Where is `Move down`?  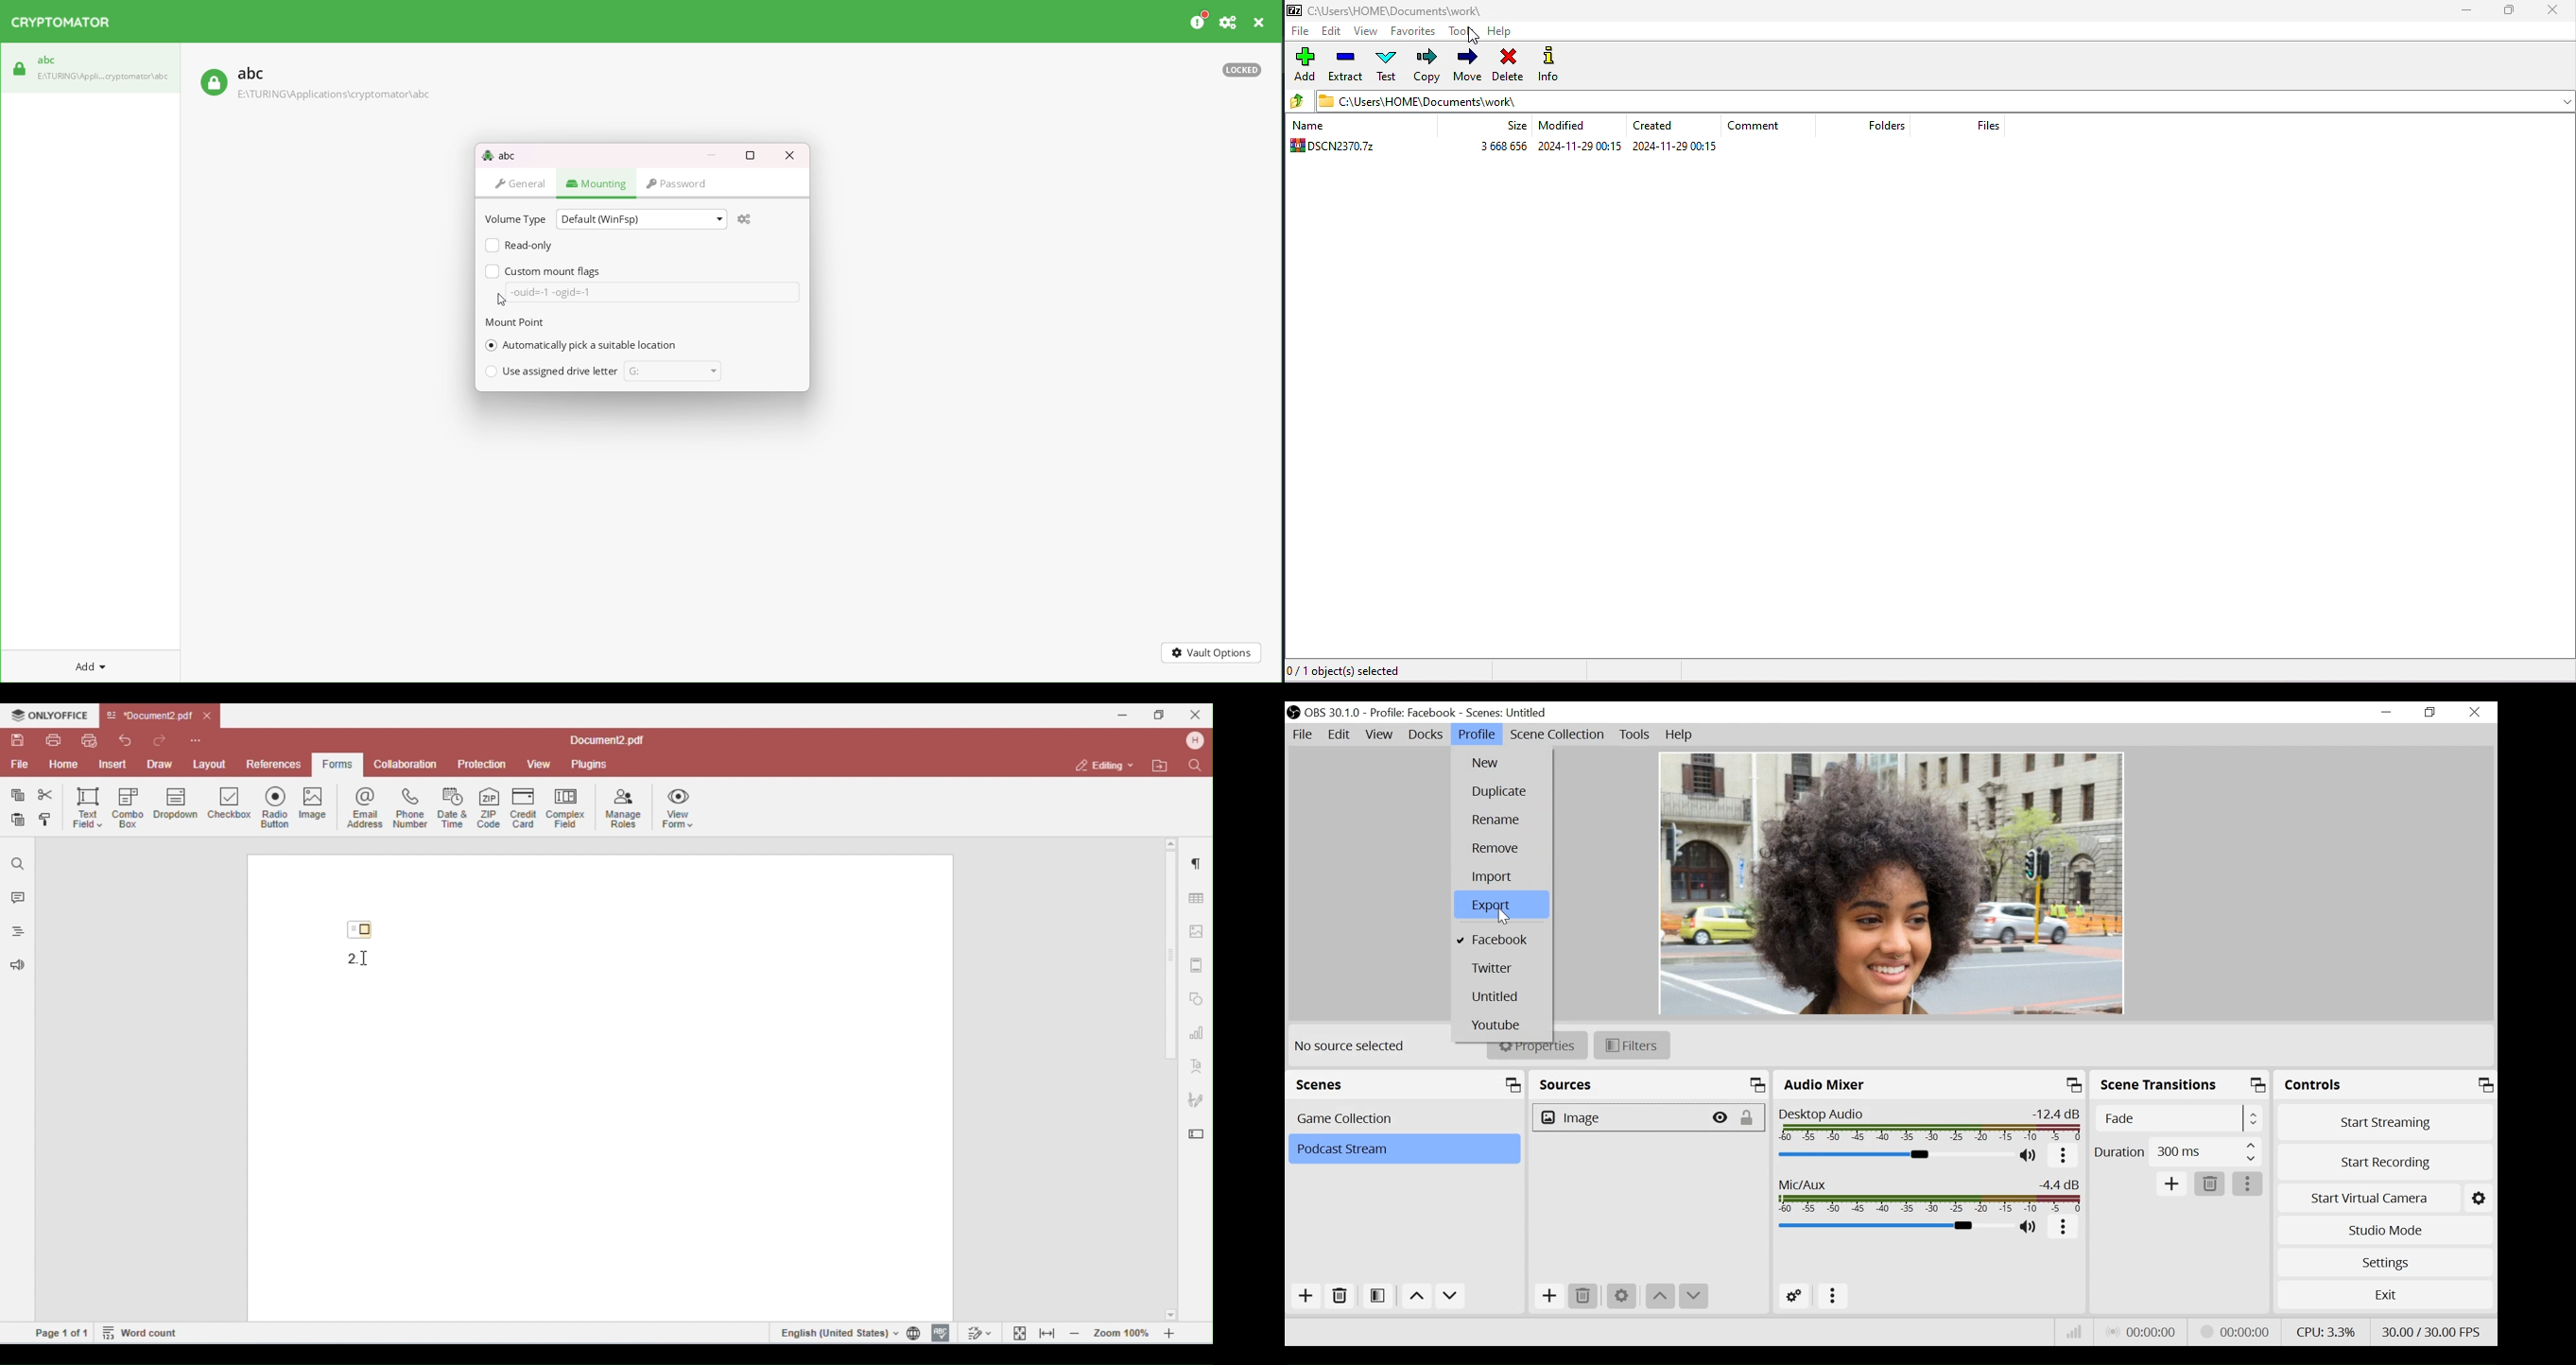
Move down is located at coordinates (1452, 1296).